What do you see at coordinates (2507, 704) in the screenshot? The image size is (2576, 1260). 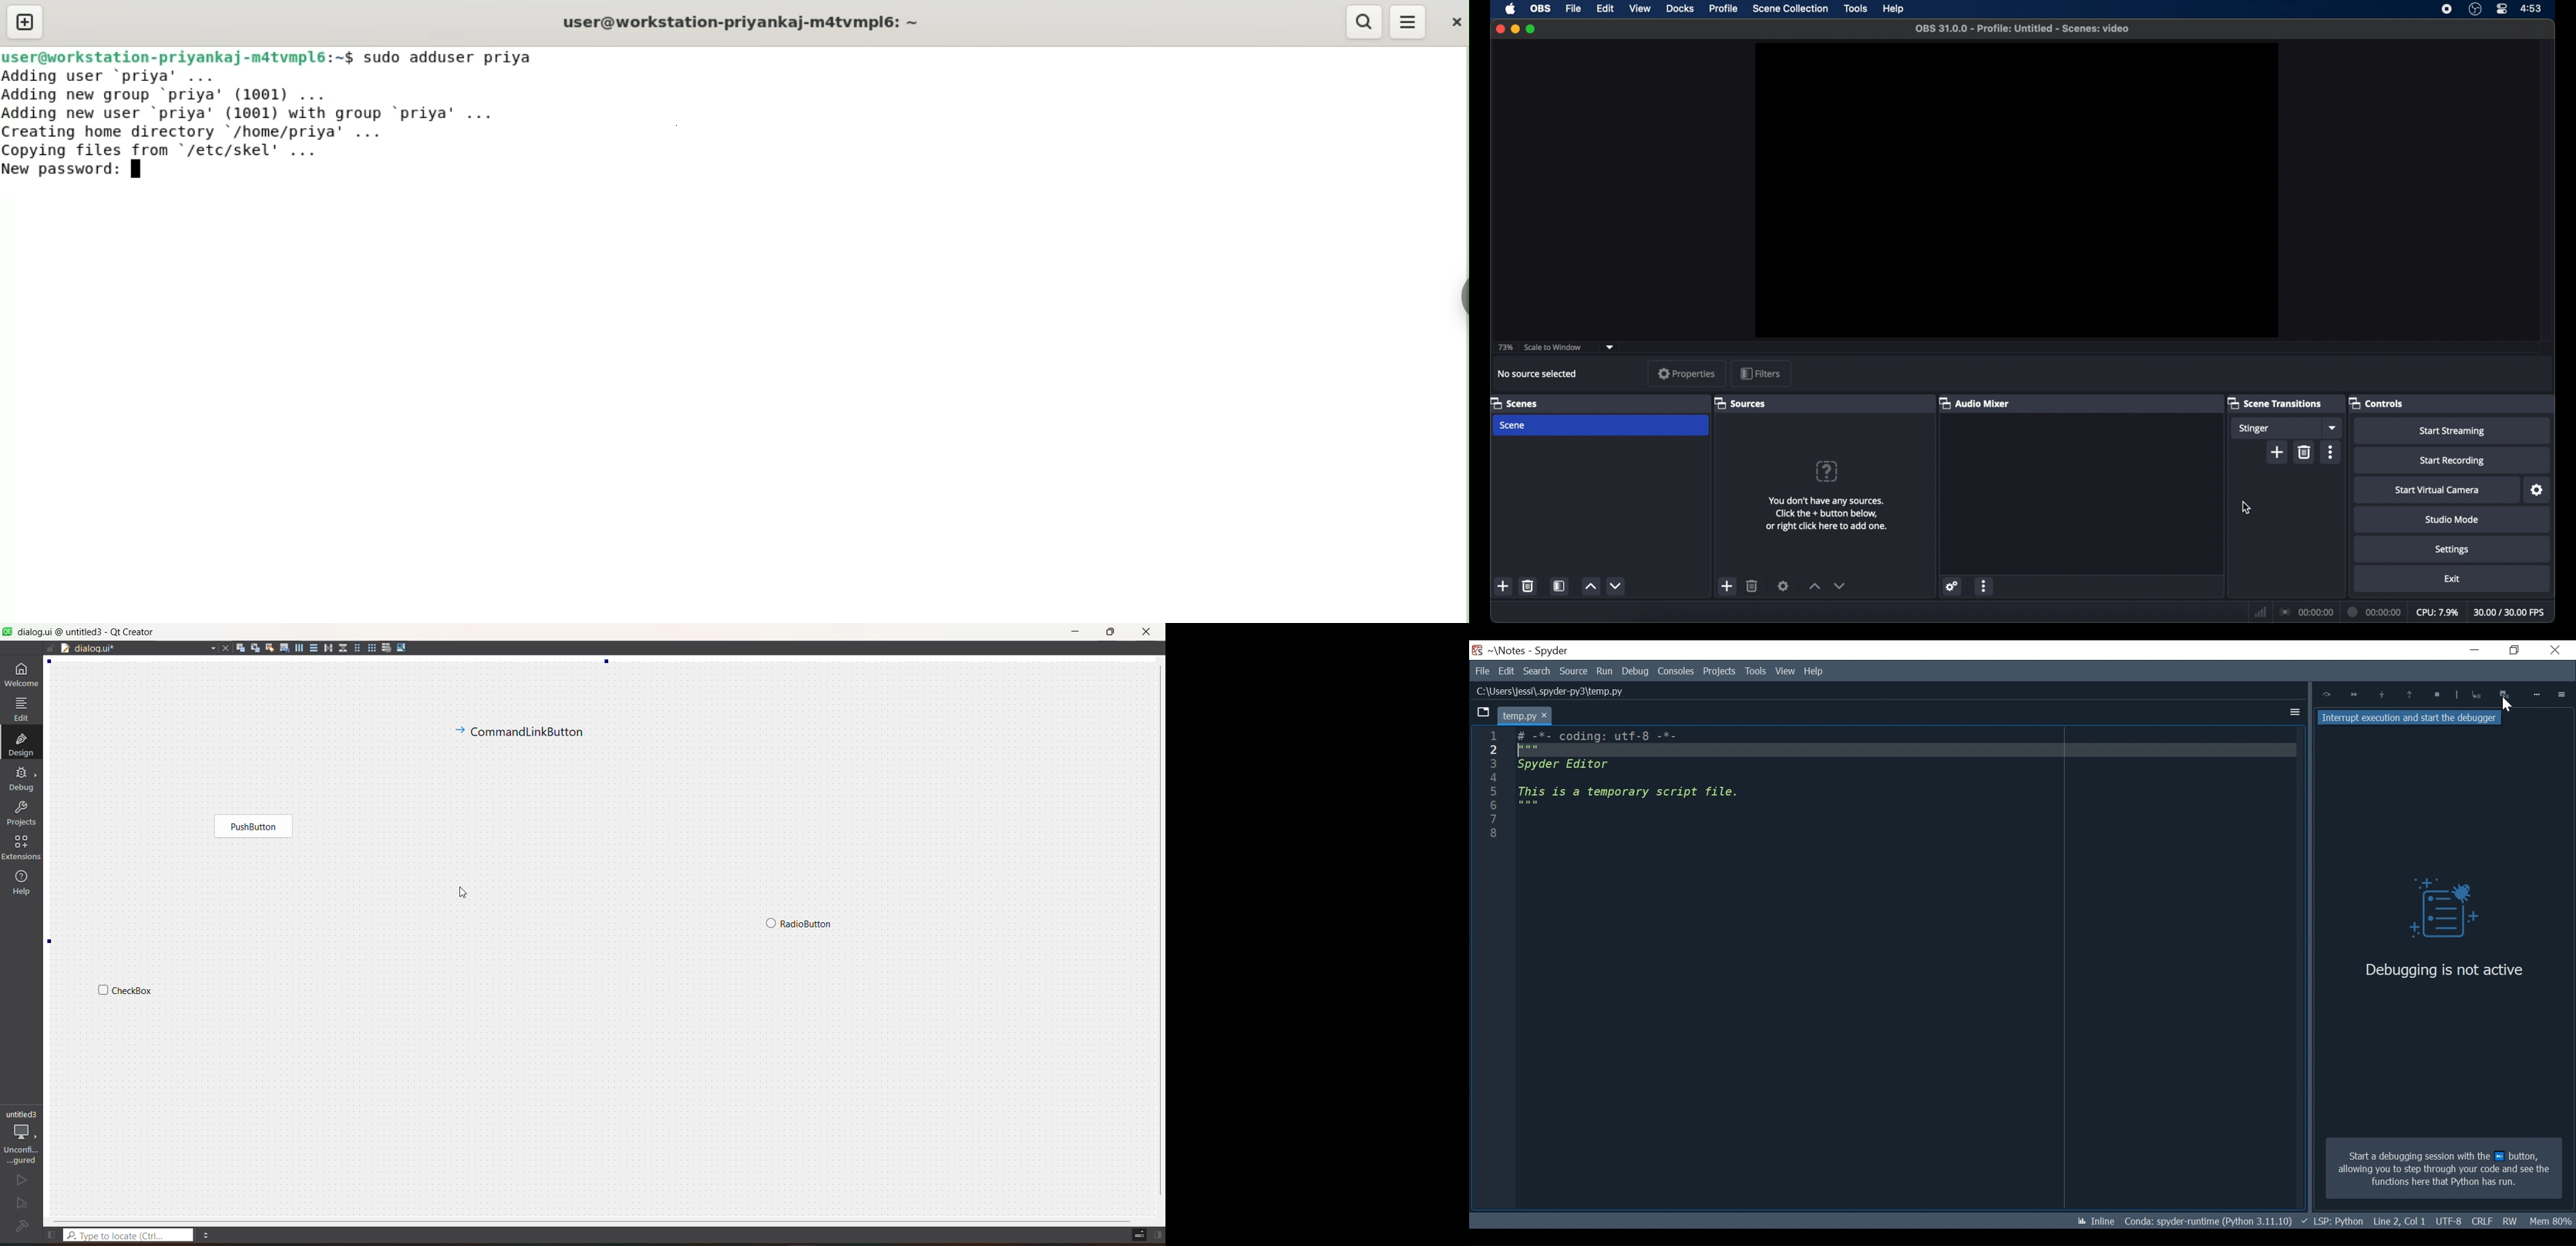 I see `Cursor` at bounding box center [2507, 704].